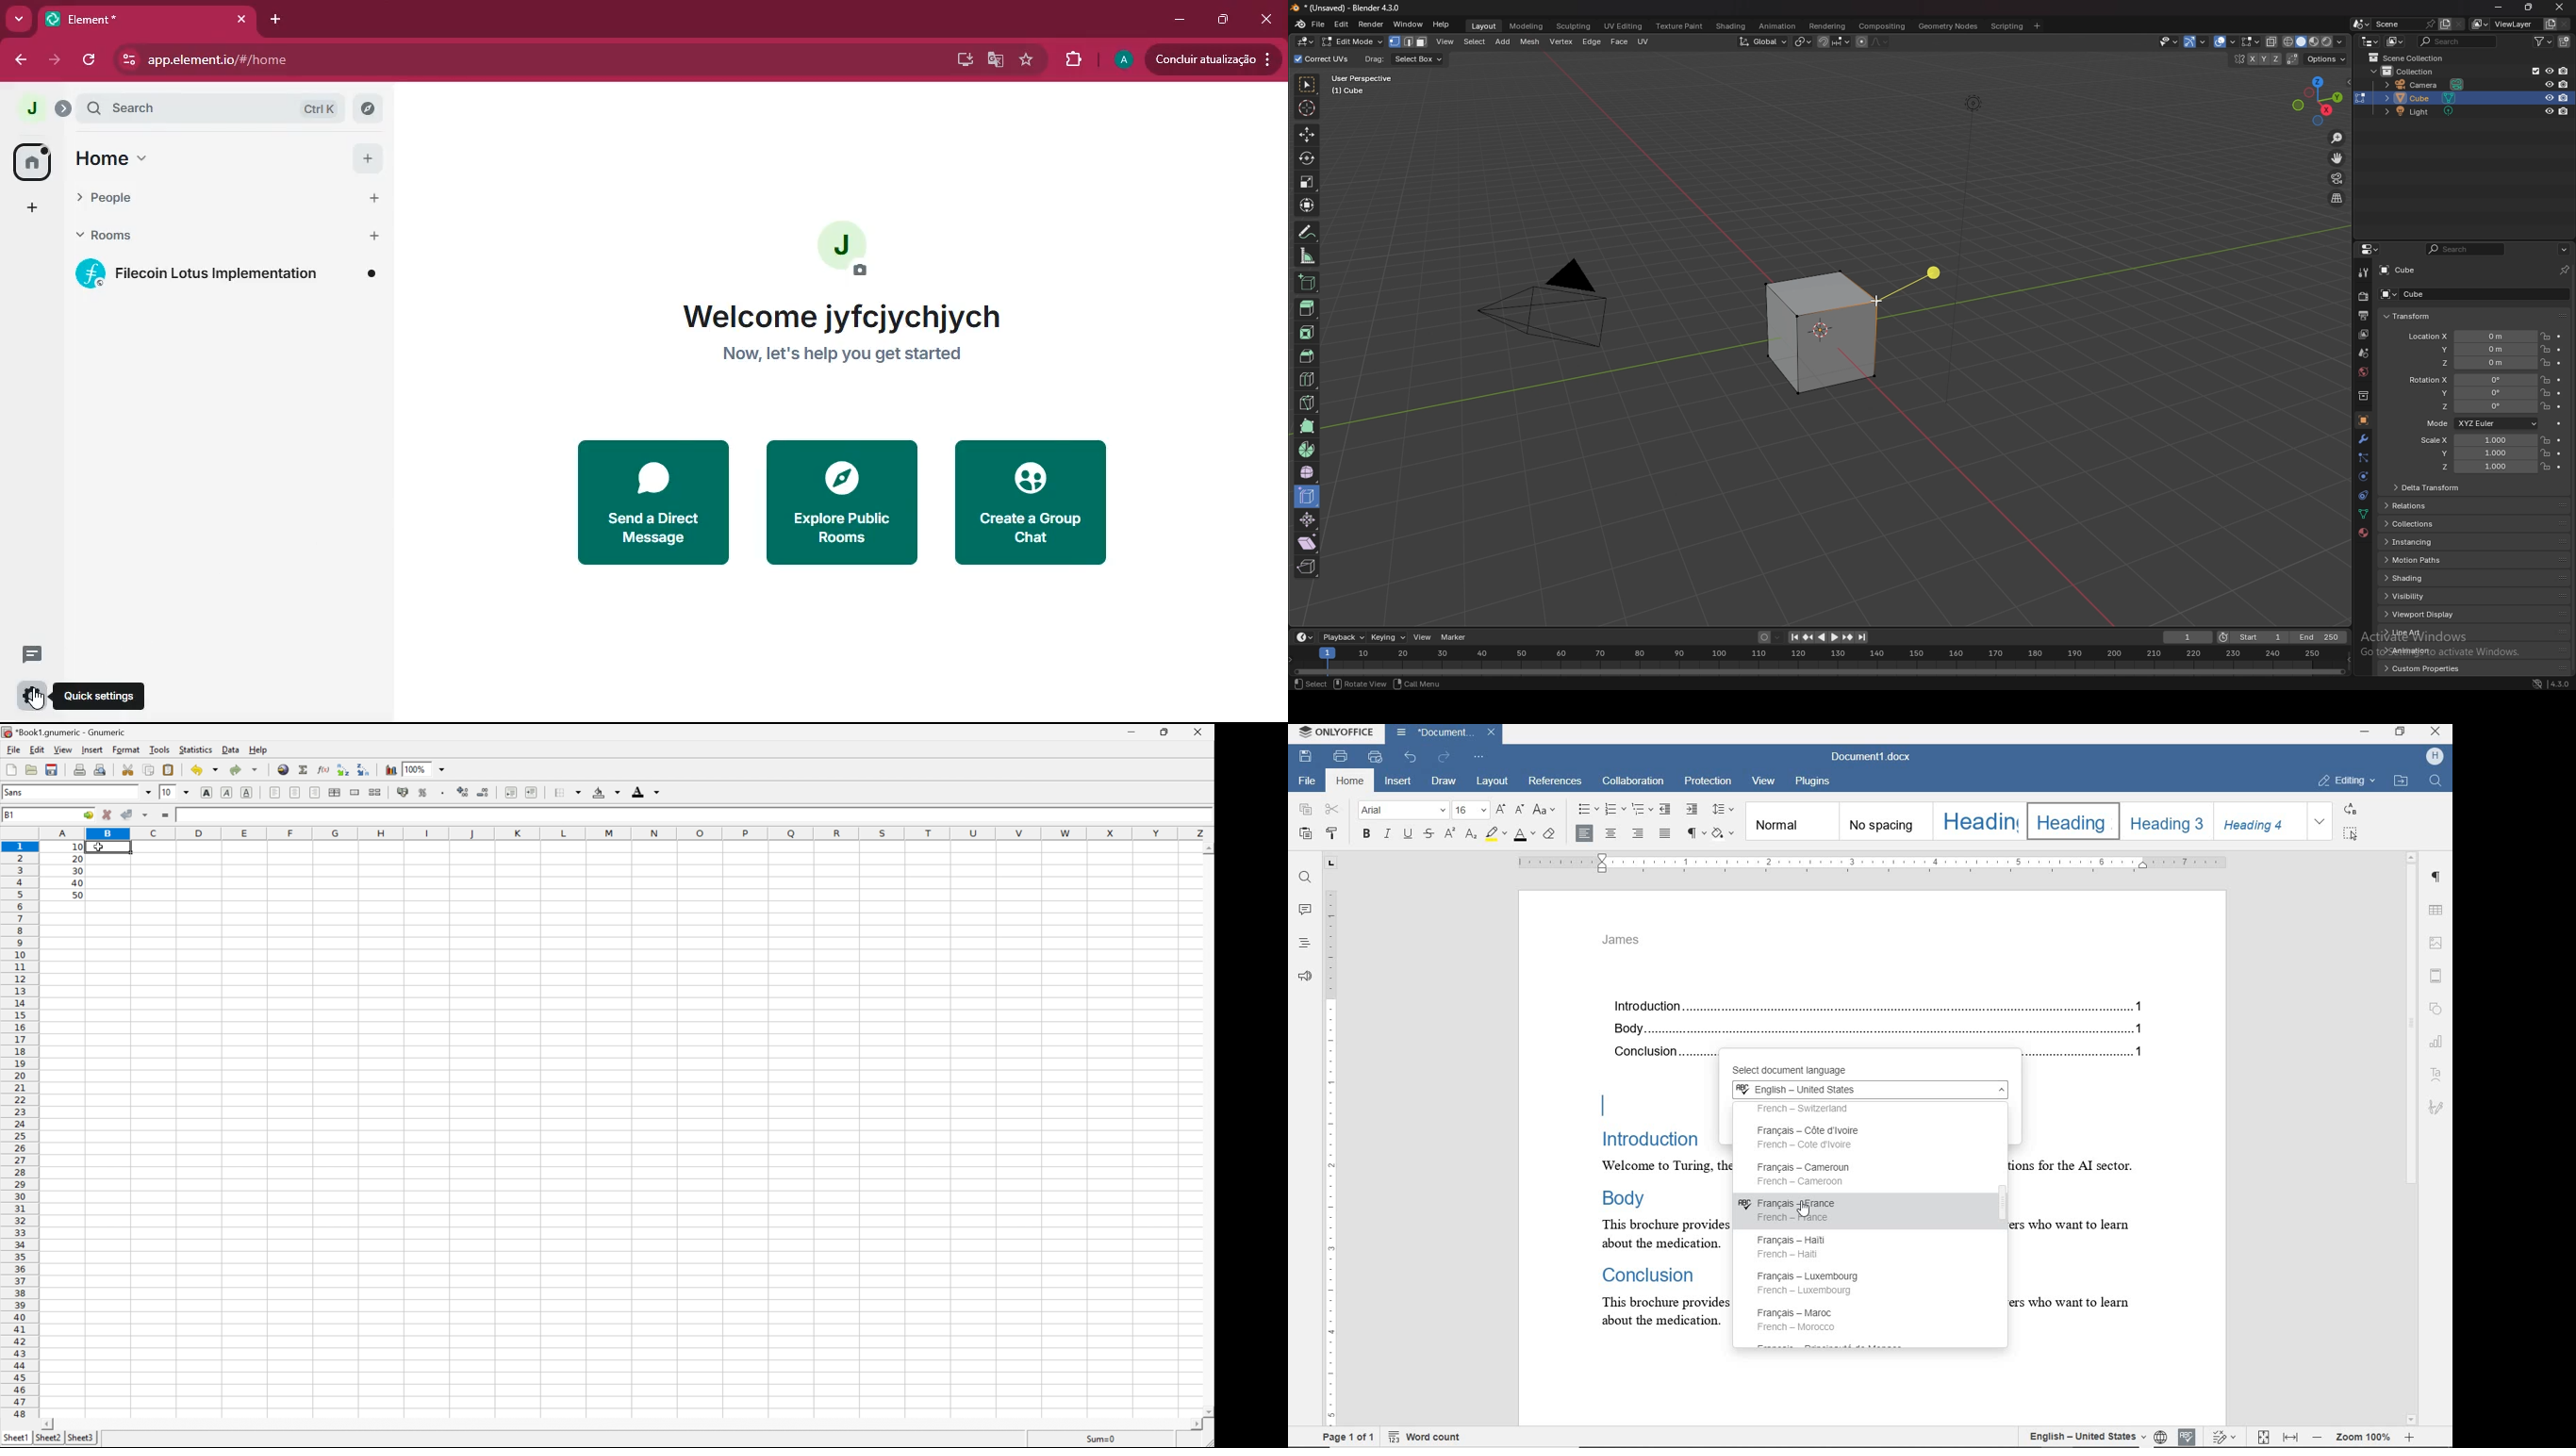 The height and width of the screenshot is (1456, 2576). I want to click on conversation, so click(30, 653).